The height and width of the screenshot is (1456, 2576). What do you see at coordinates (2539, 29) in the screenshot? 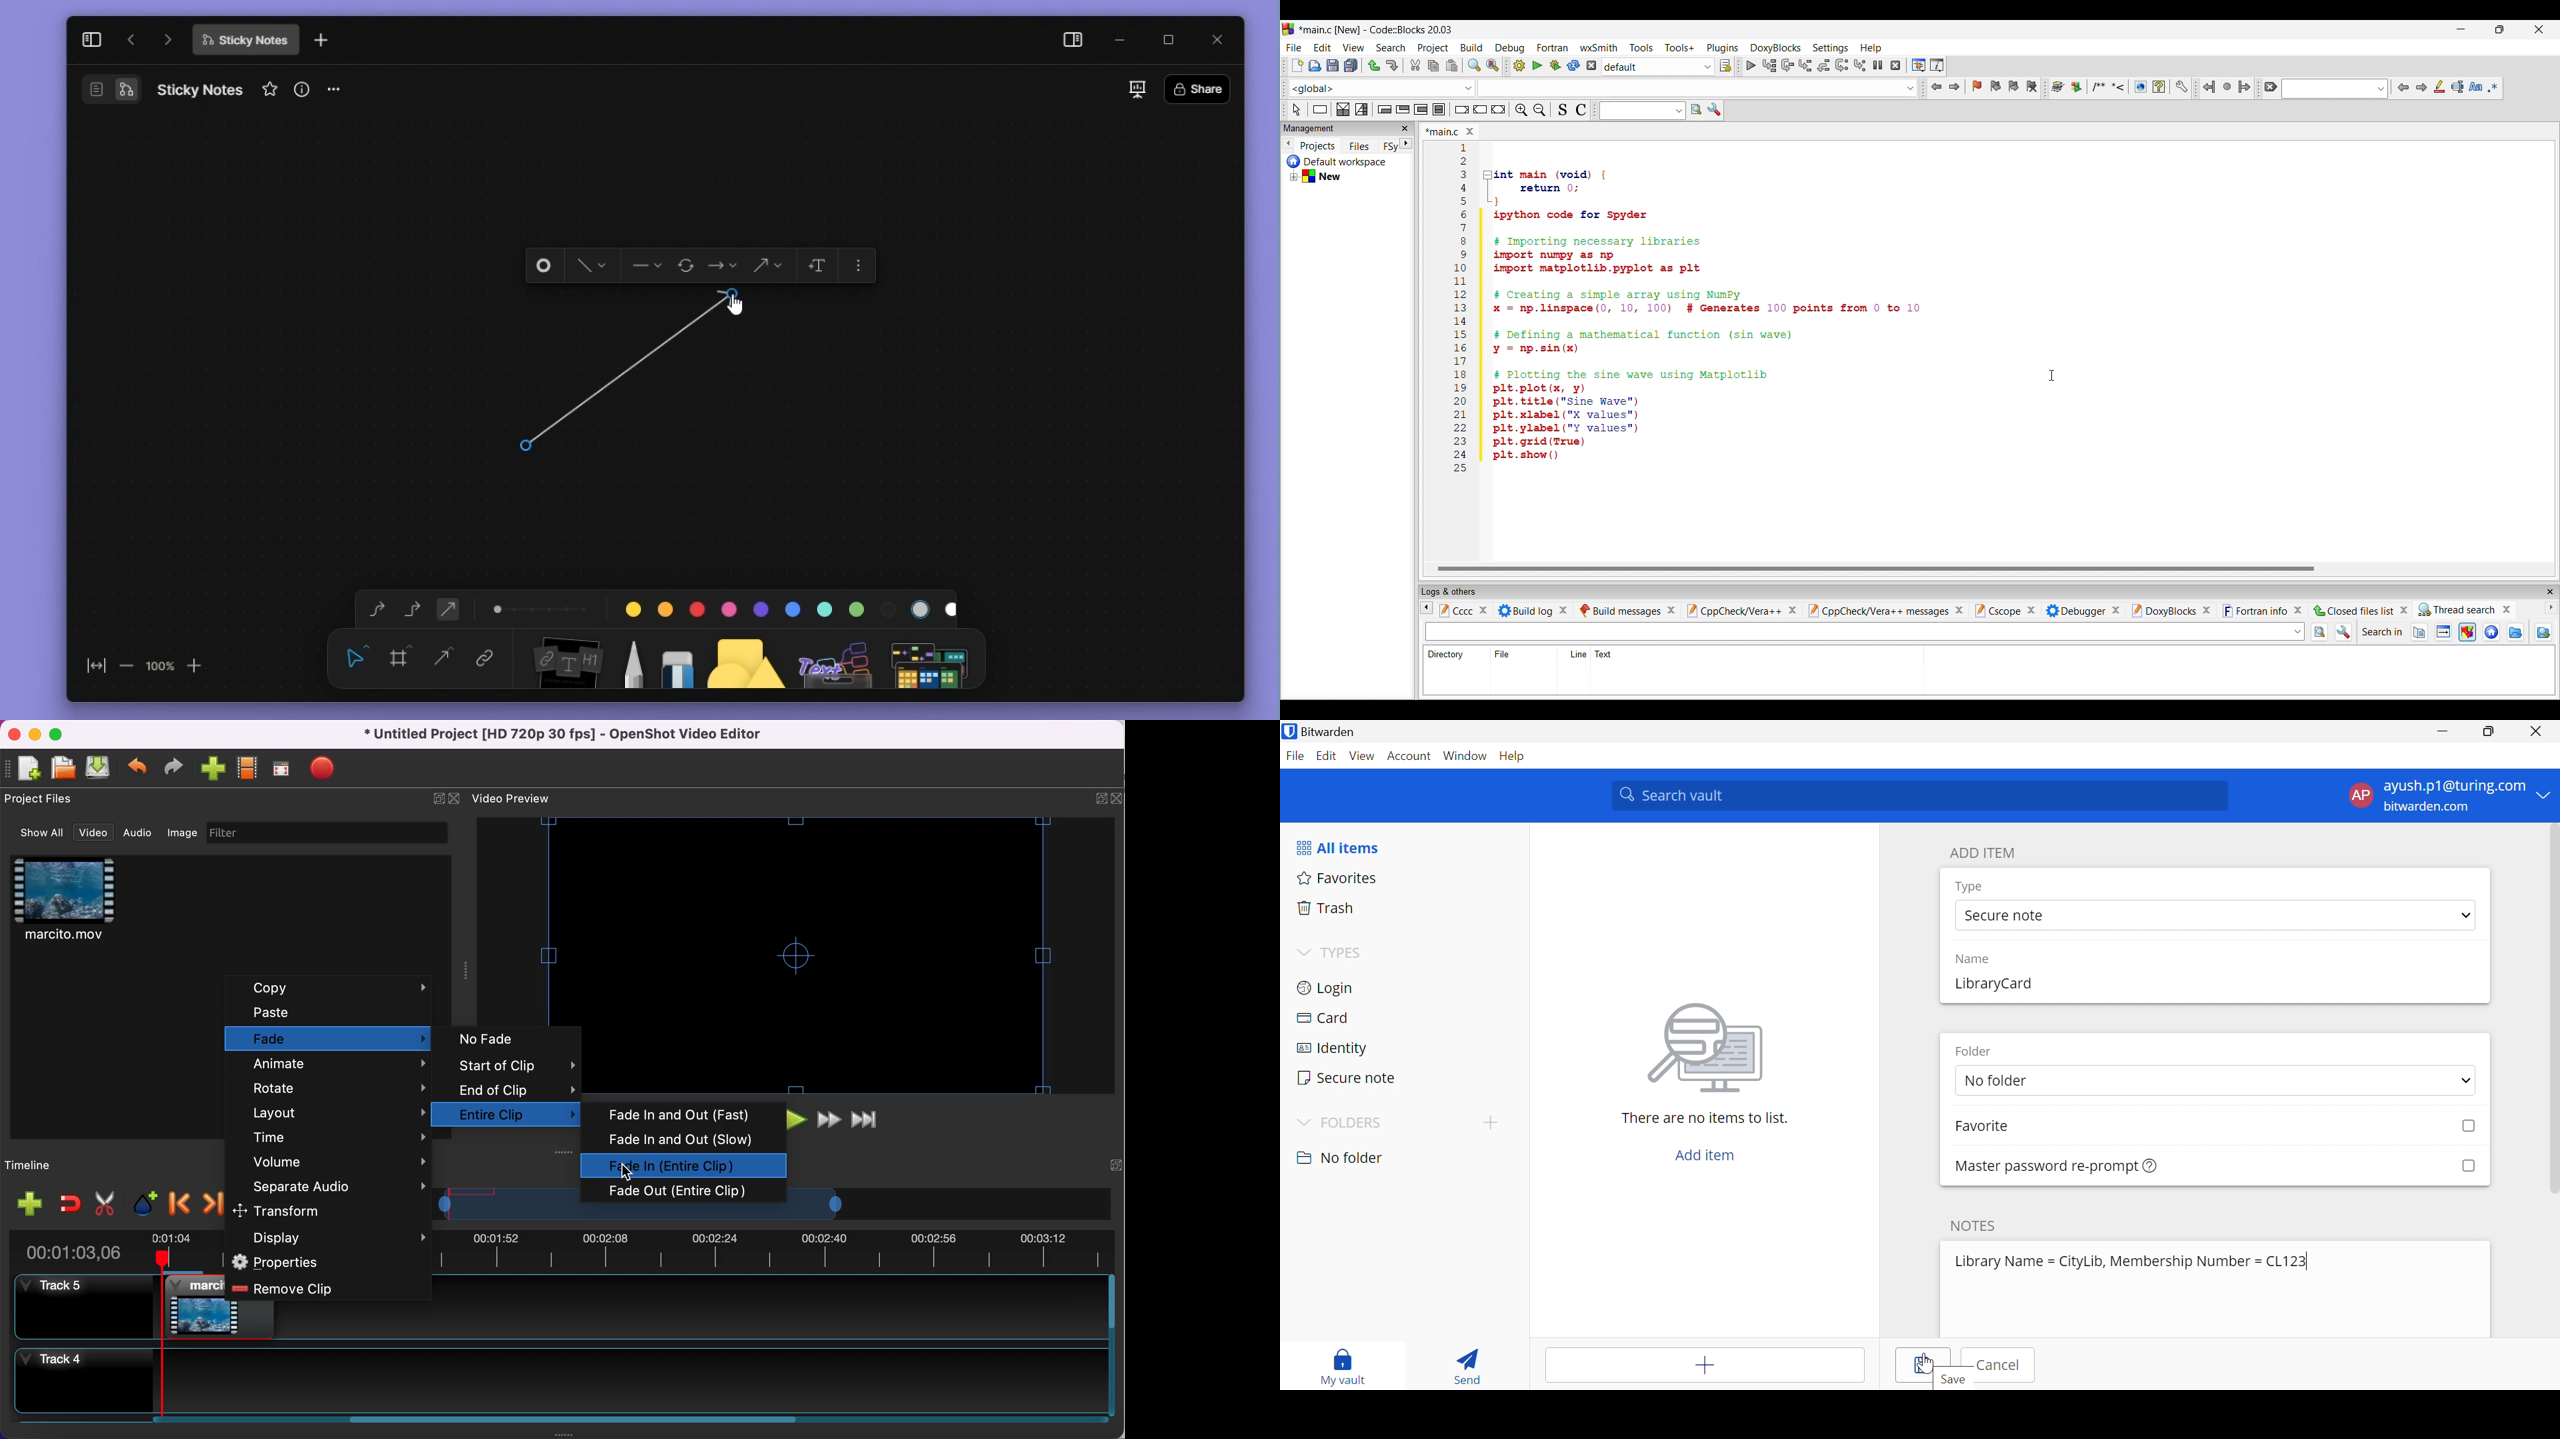
I see `Close interface` at bounding box center [2539, 29].